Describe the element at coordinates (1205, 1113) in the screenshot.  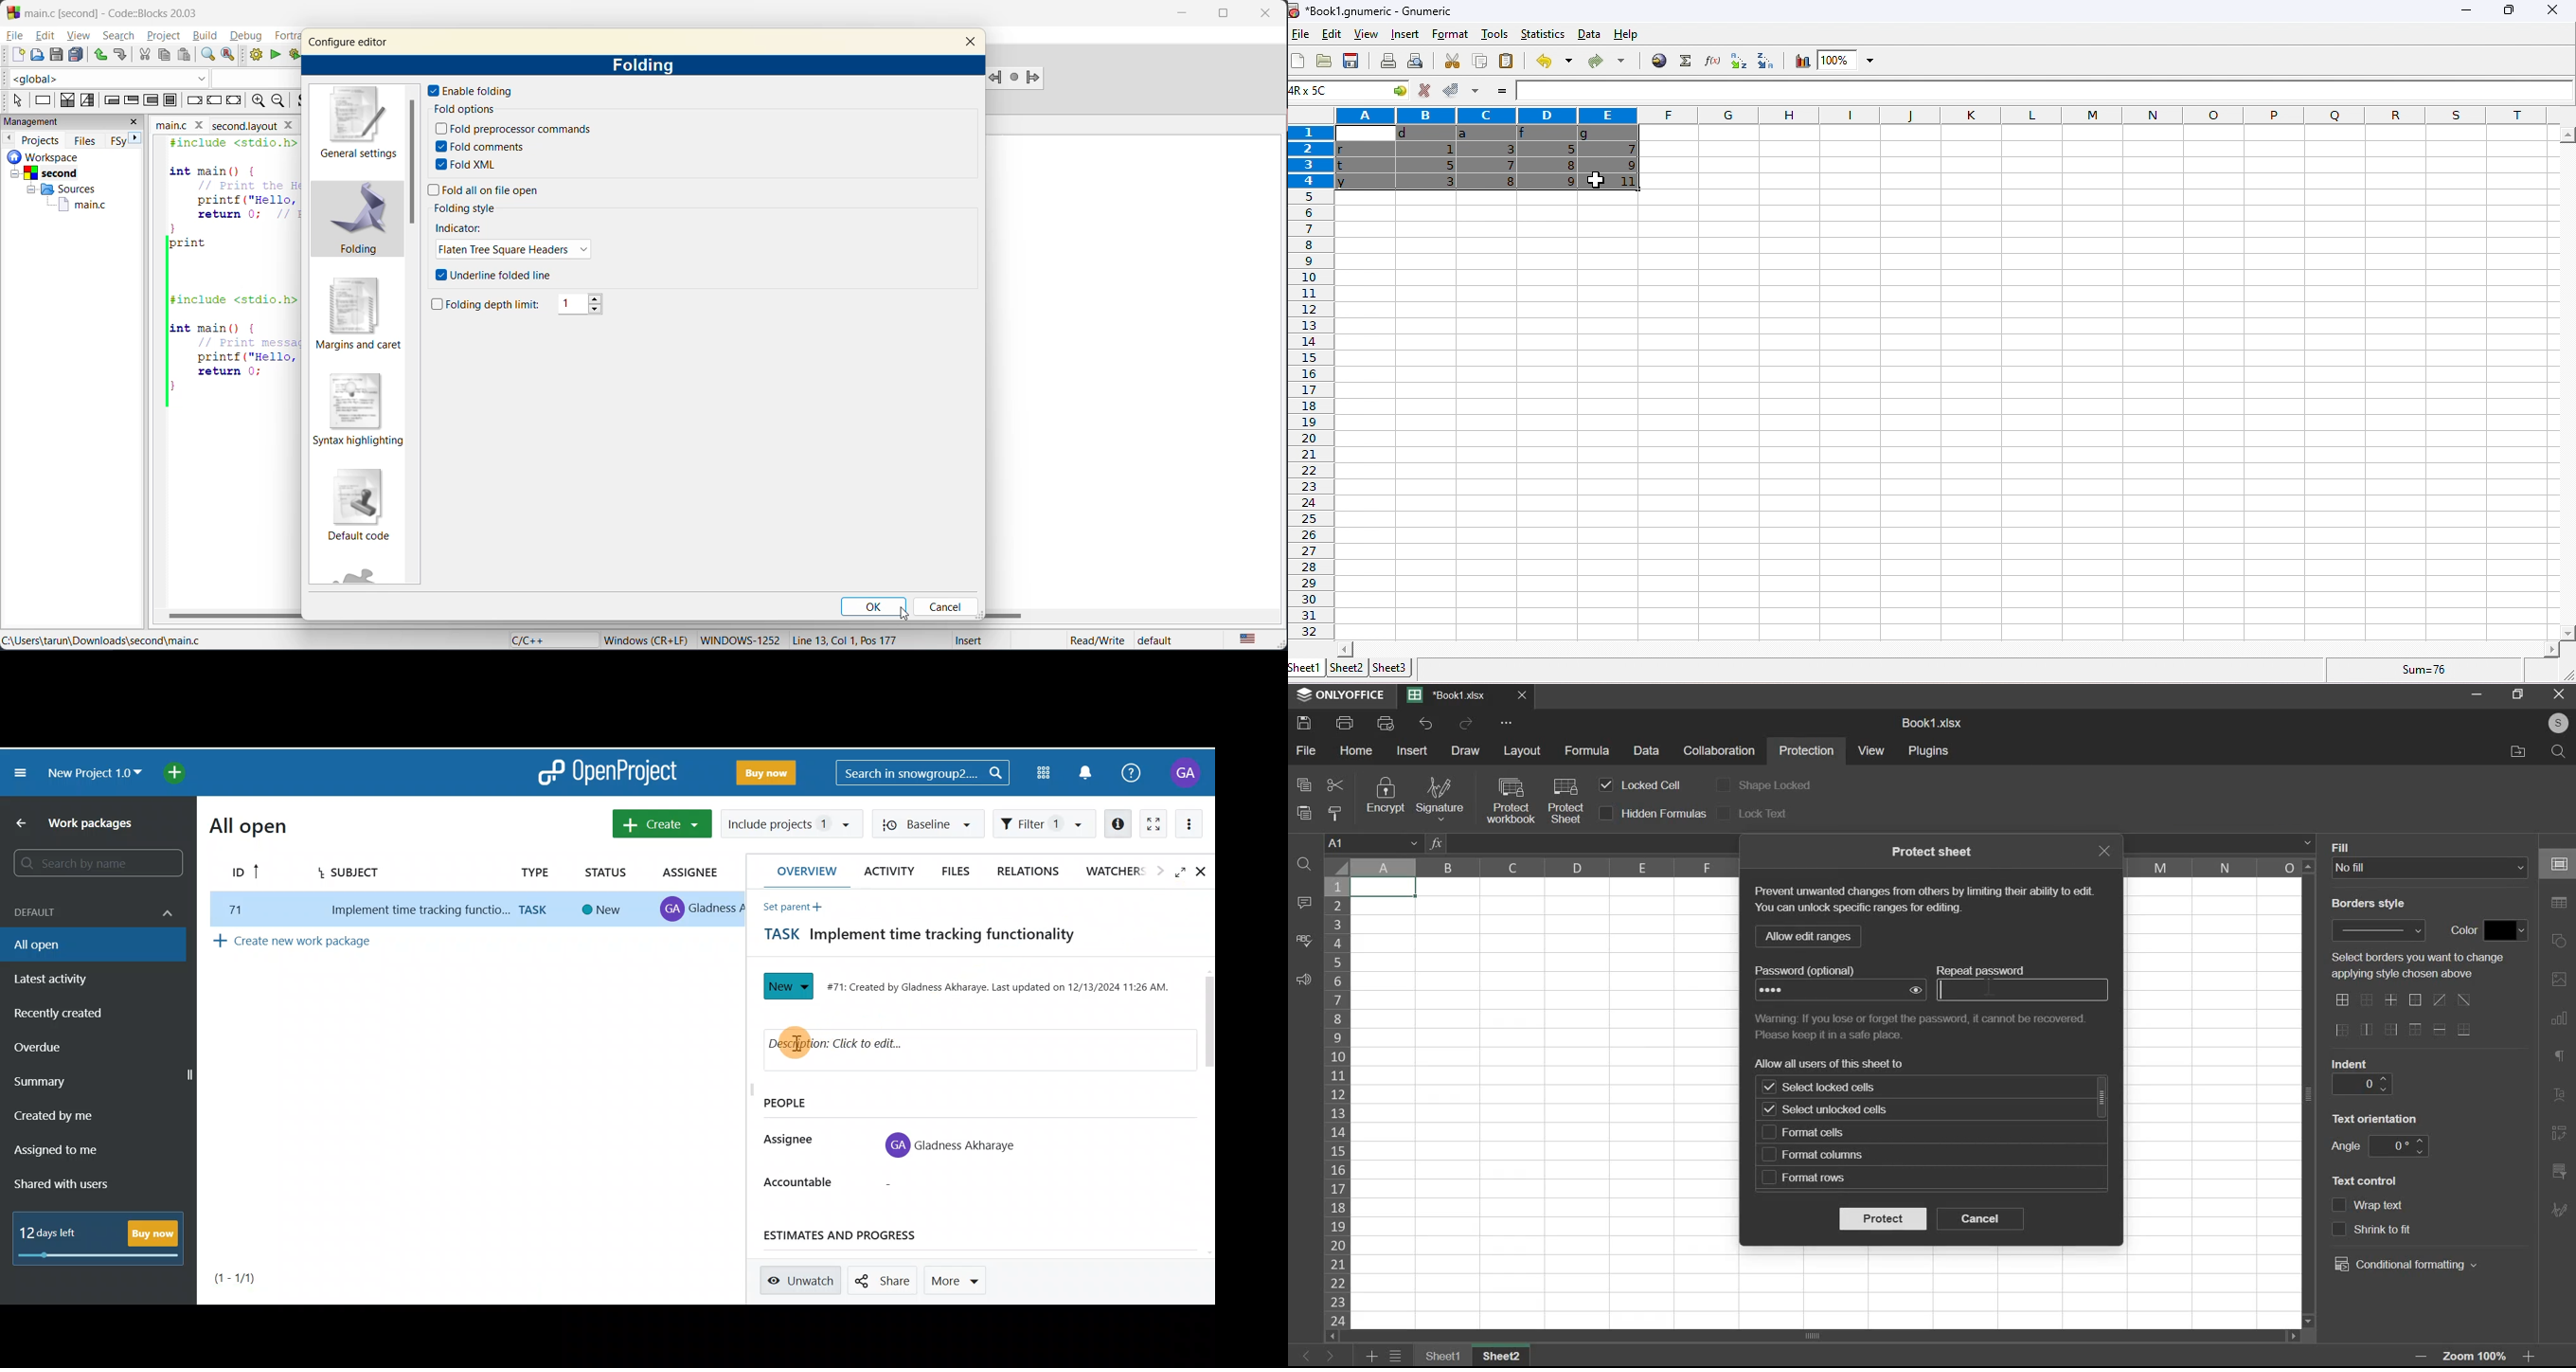
I see `Scroll bar` at that location.